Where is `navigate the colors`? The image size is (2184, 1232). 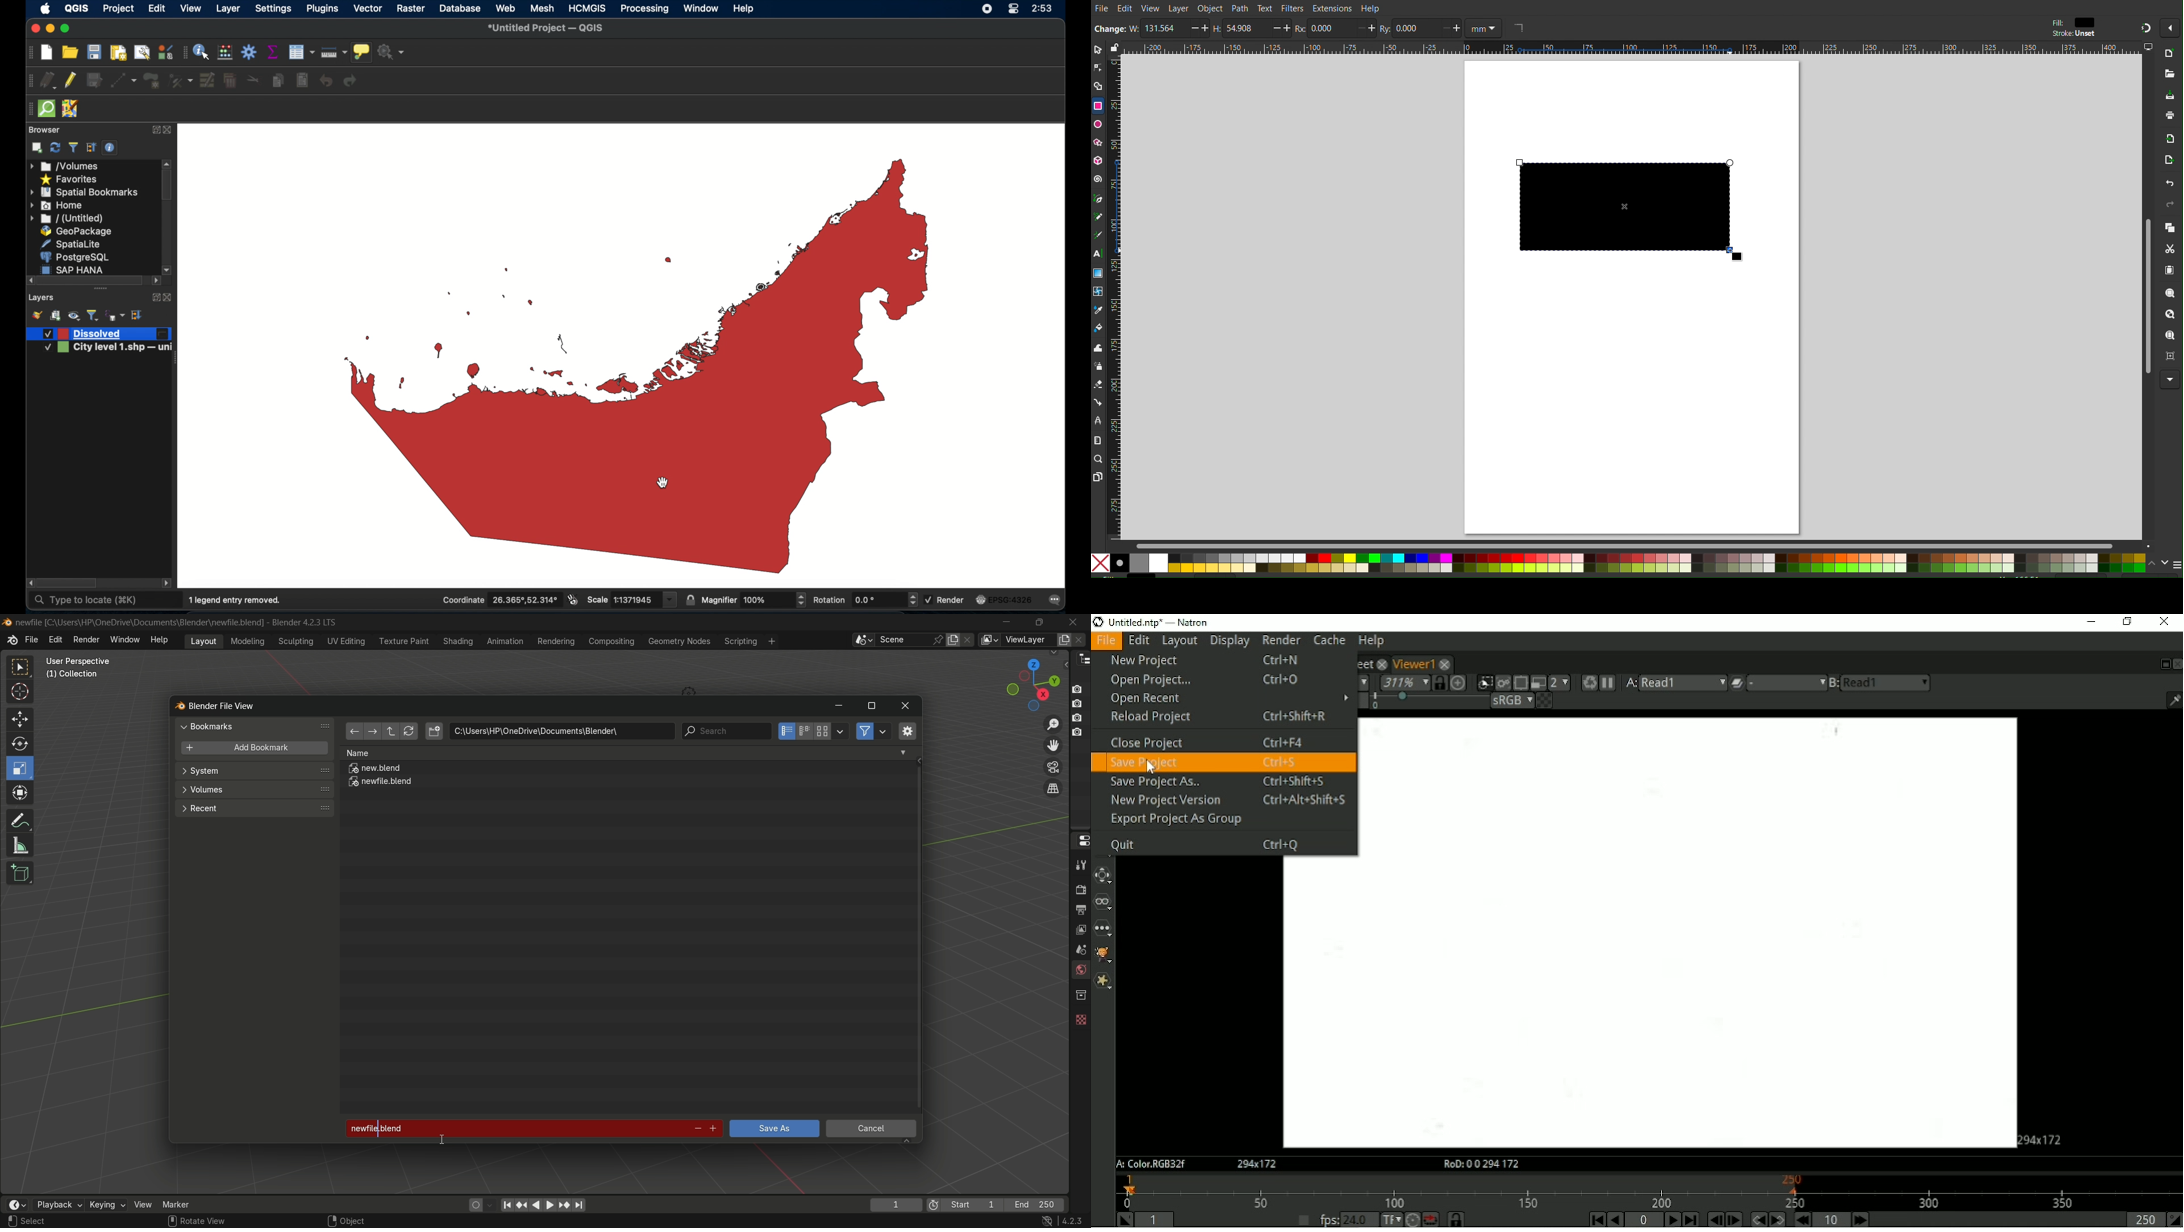
navigate the colors is located at coordinates (2158, 564).